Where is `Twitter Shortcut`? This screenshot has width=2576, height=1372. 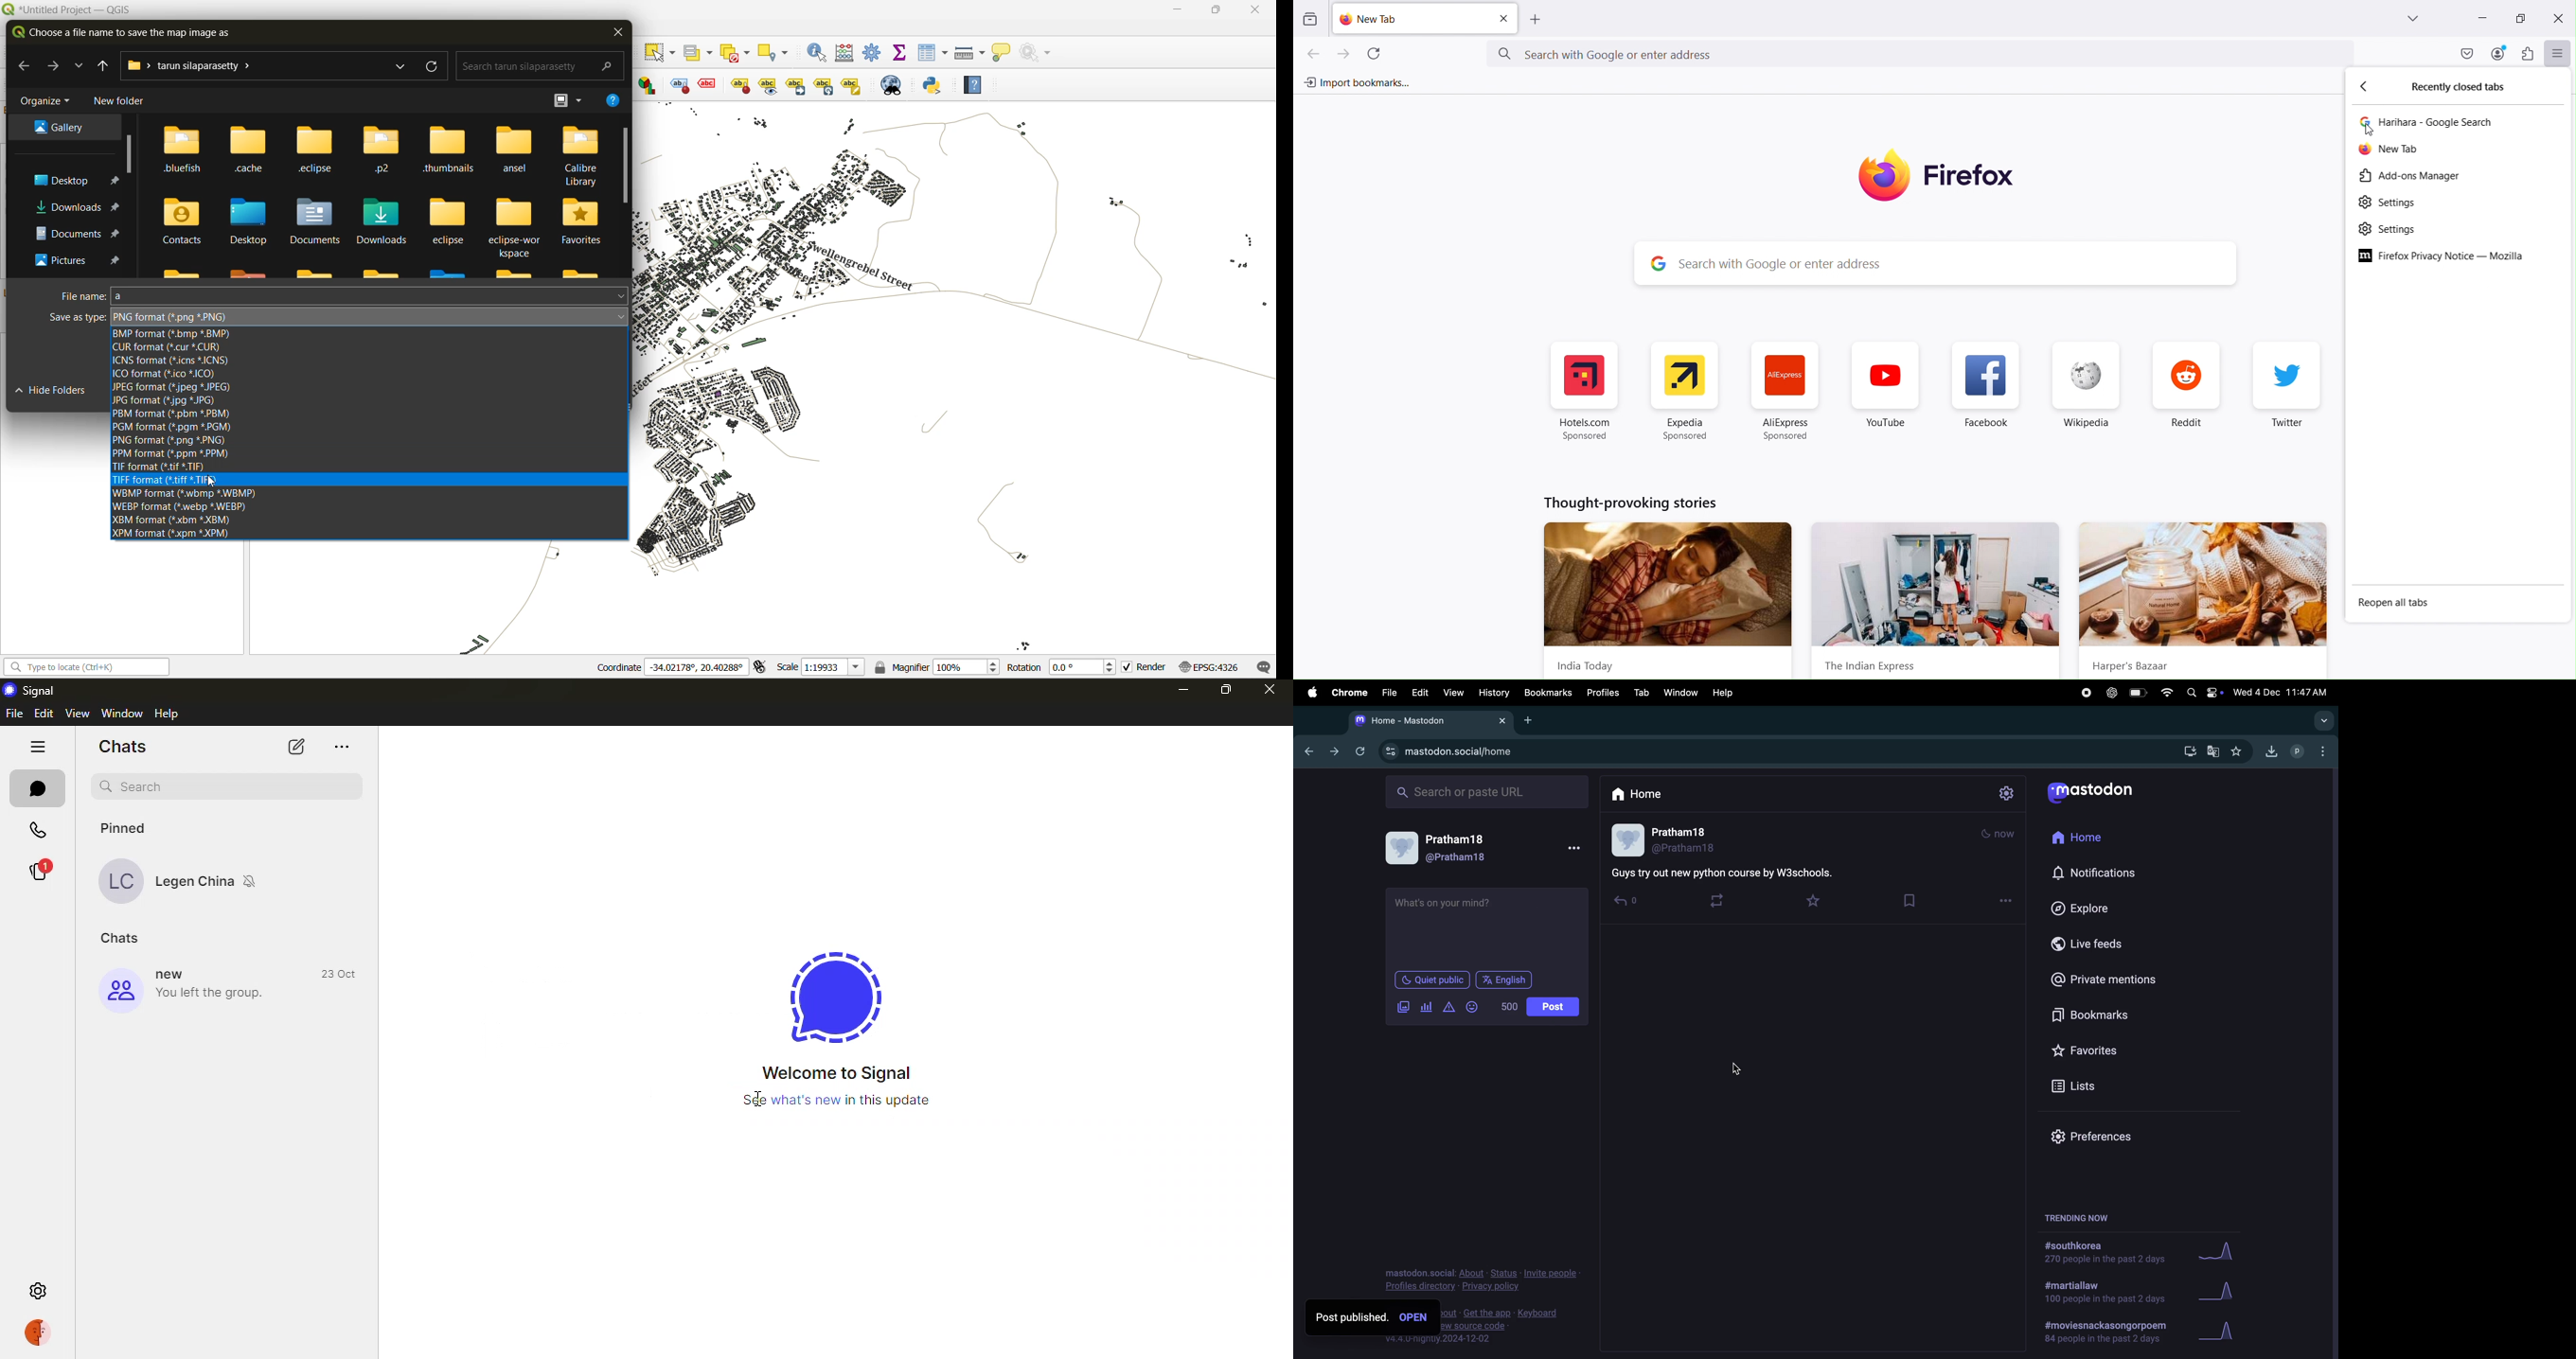
Twitter Shortcut is located at coordinates (2286, 391).